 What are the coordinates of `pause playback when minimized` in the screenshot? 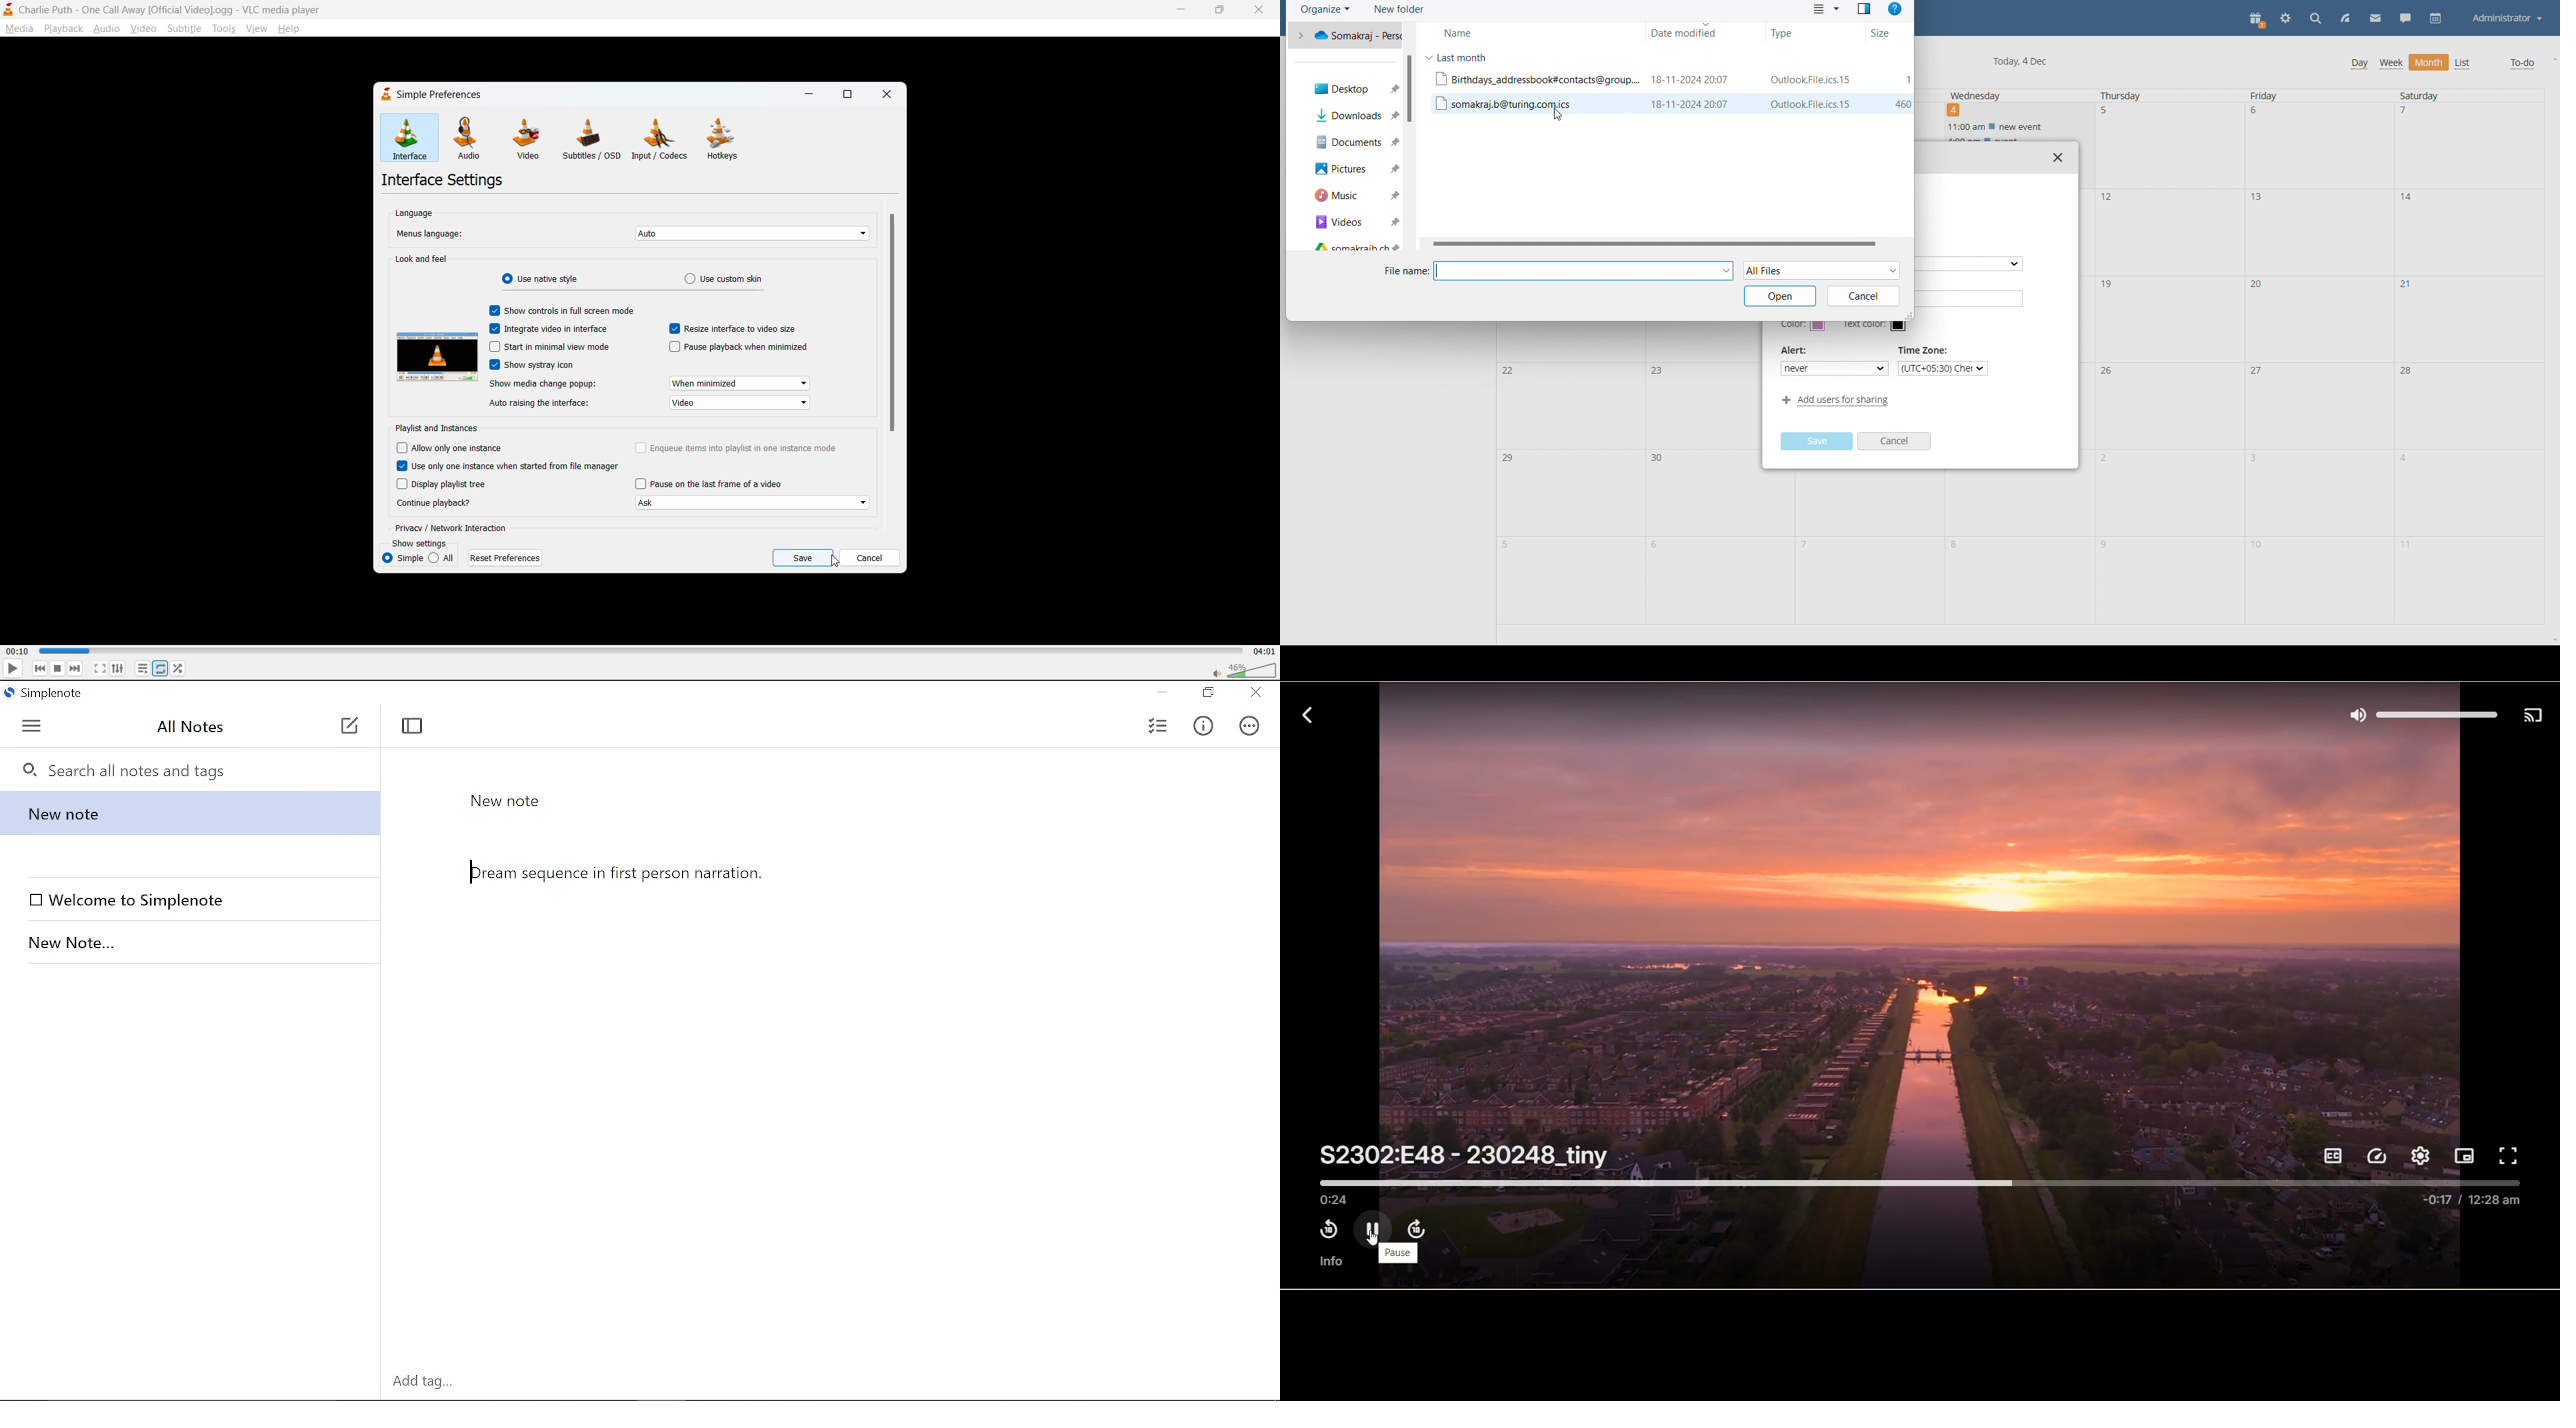 It's located at (748, 350).